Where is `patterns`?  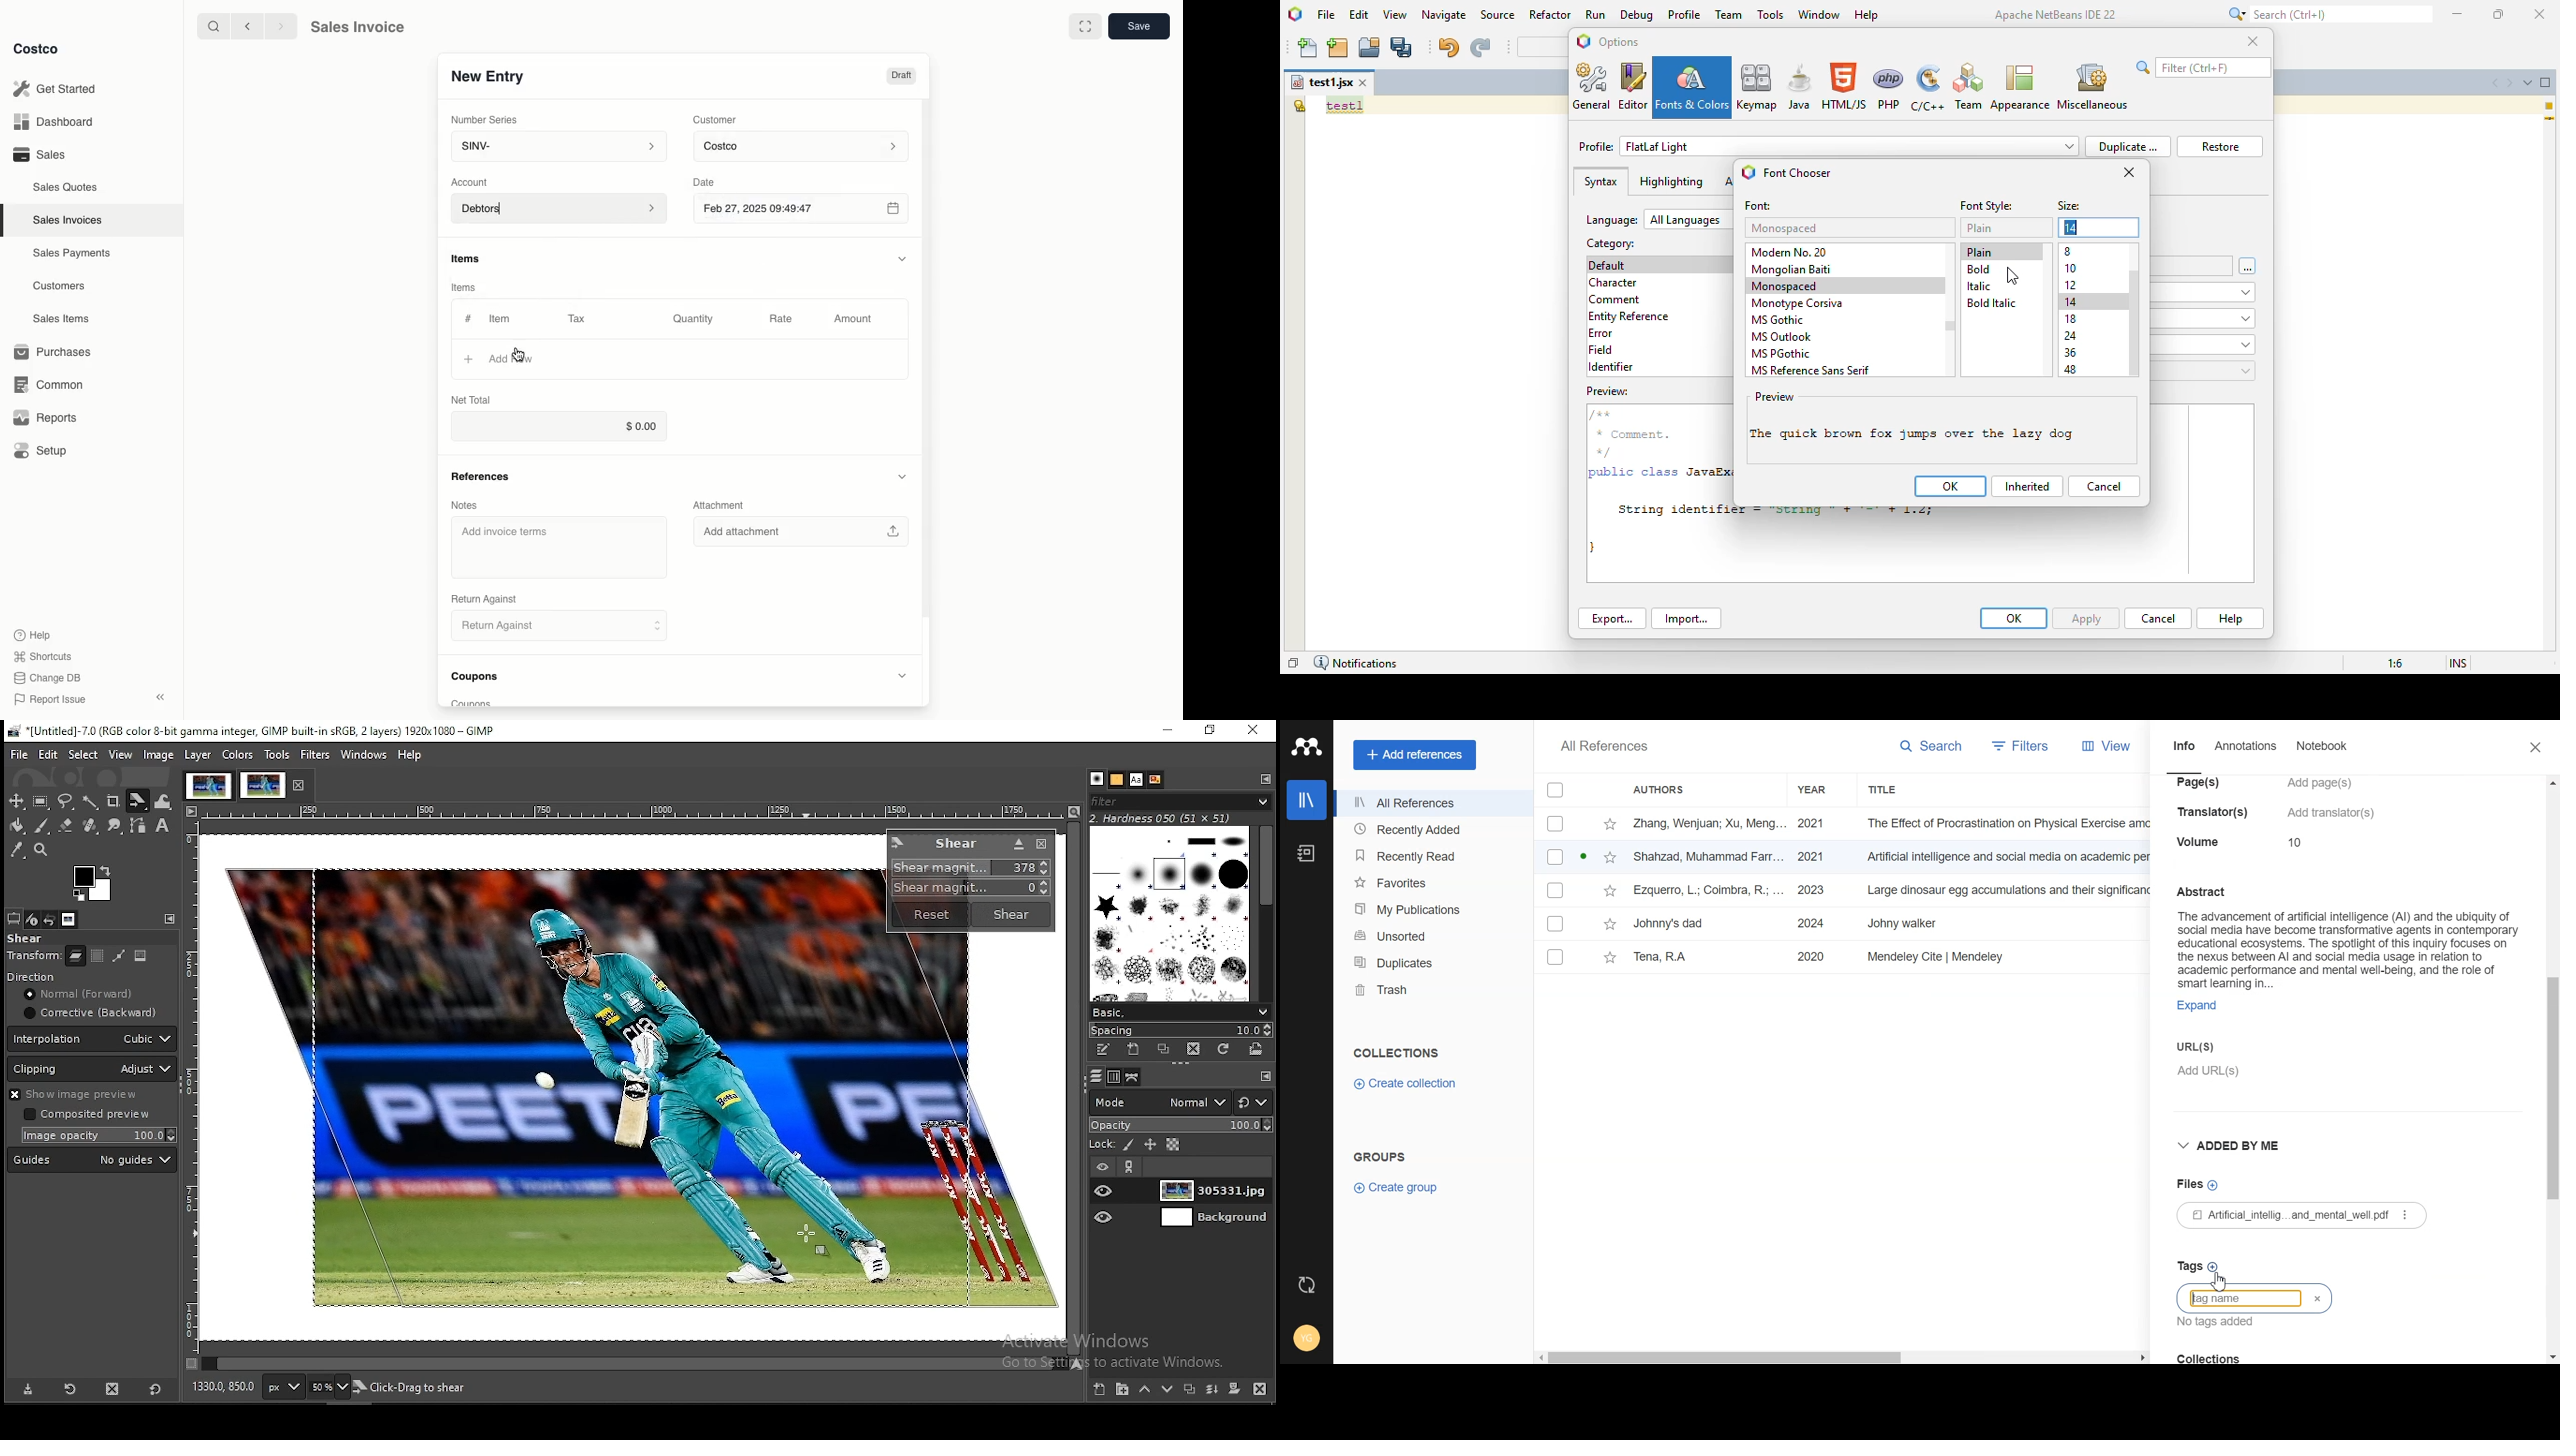
patterns is located at coordinates (1095, 778).